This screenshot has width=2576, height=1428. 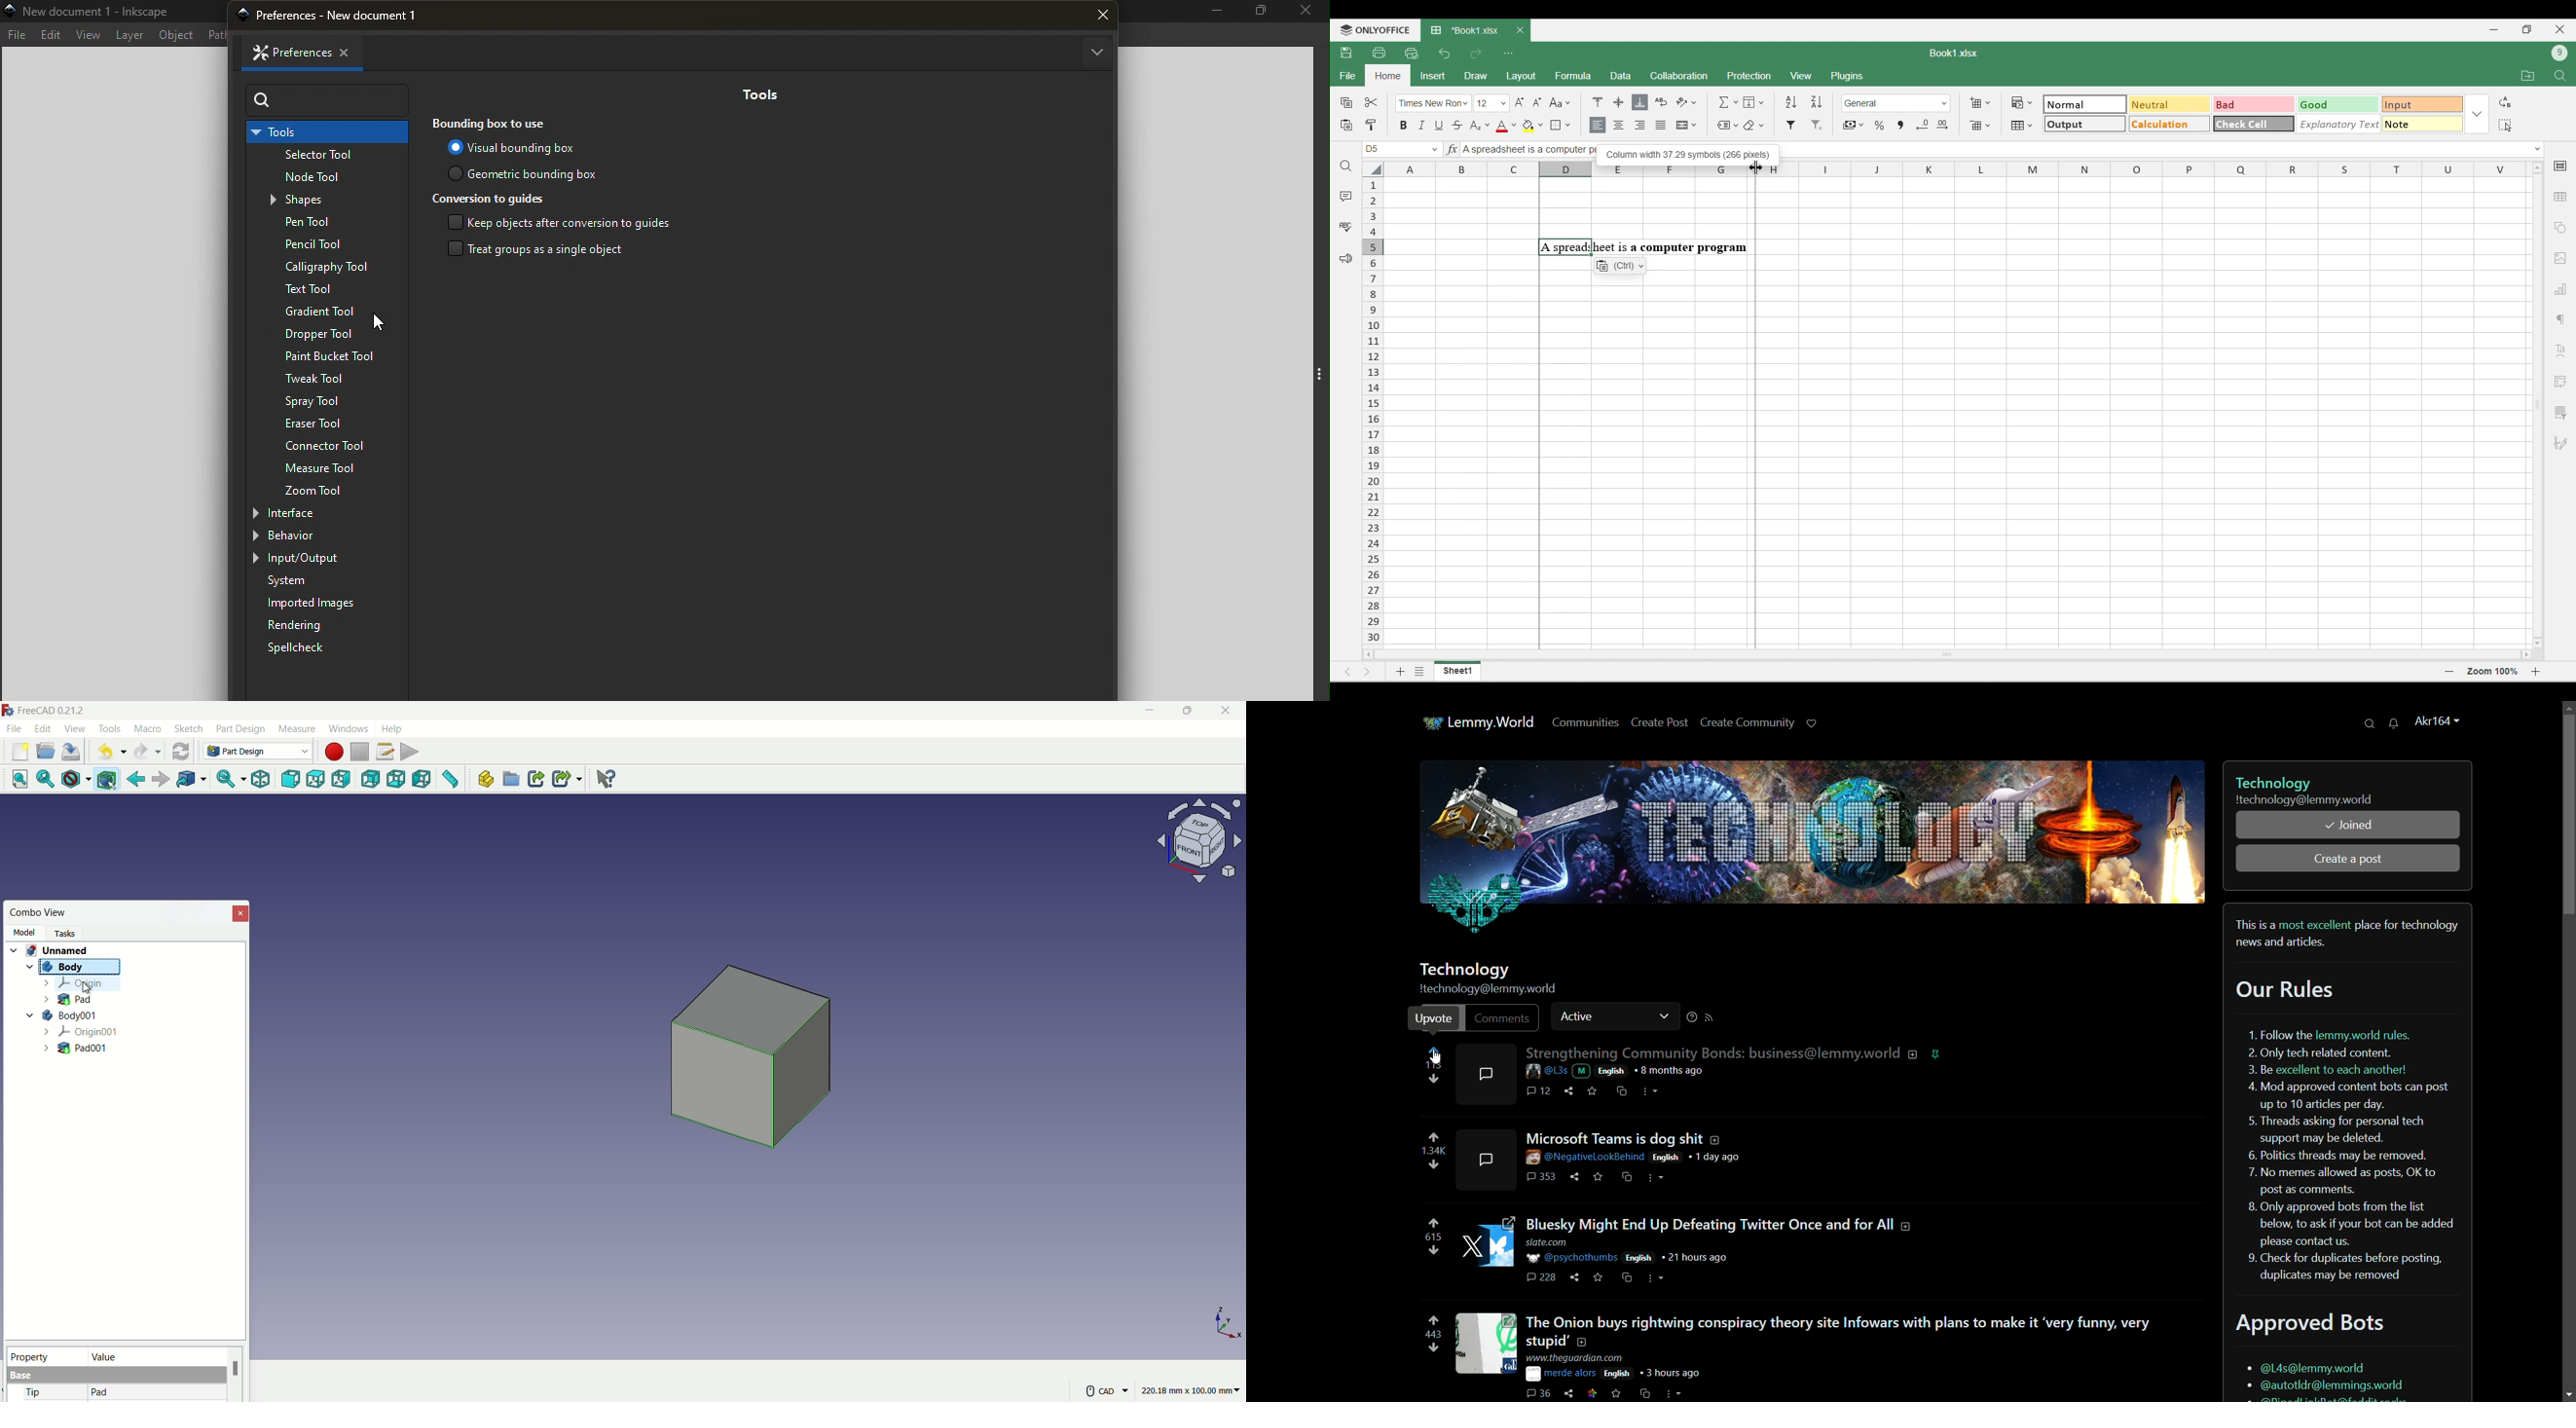 I want to click on More settings, so click(x=2560, y=413).